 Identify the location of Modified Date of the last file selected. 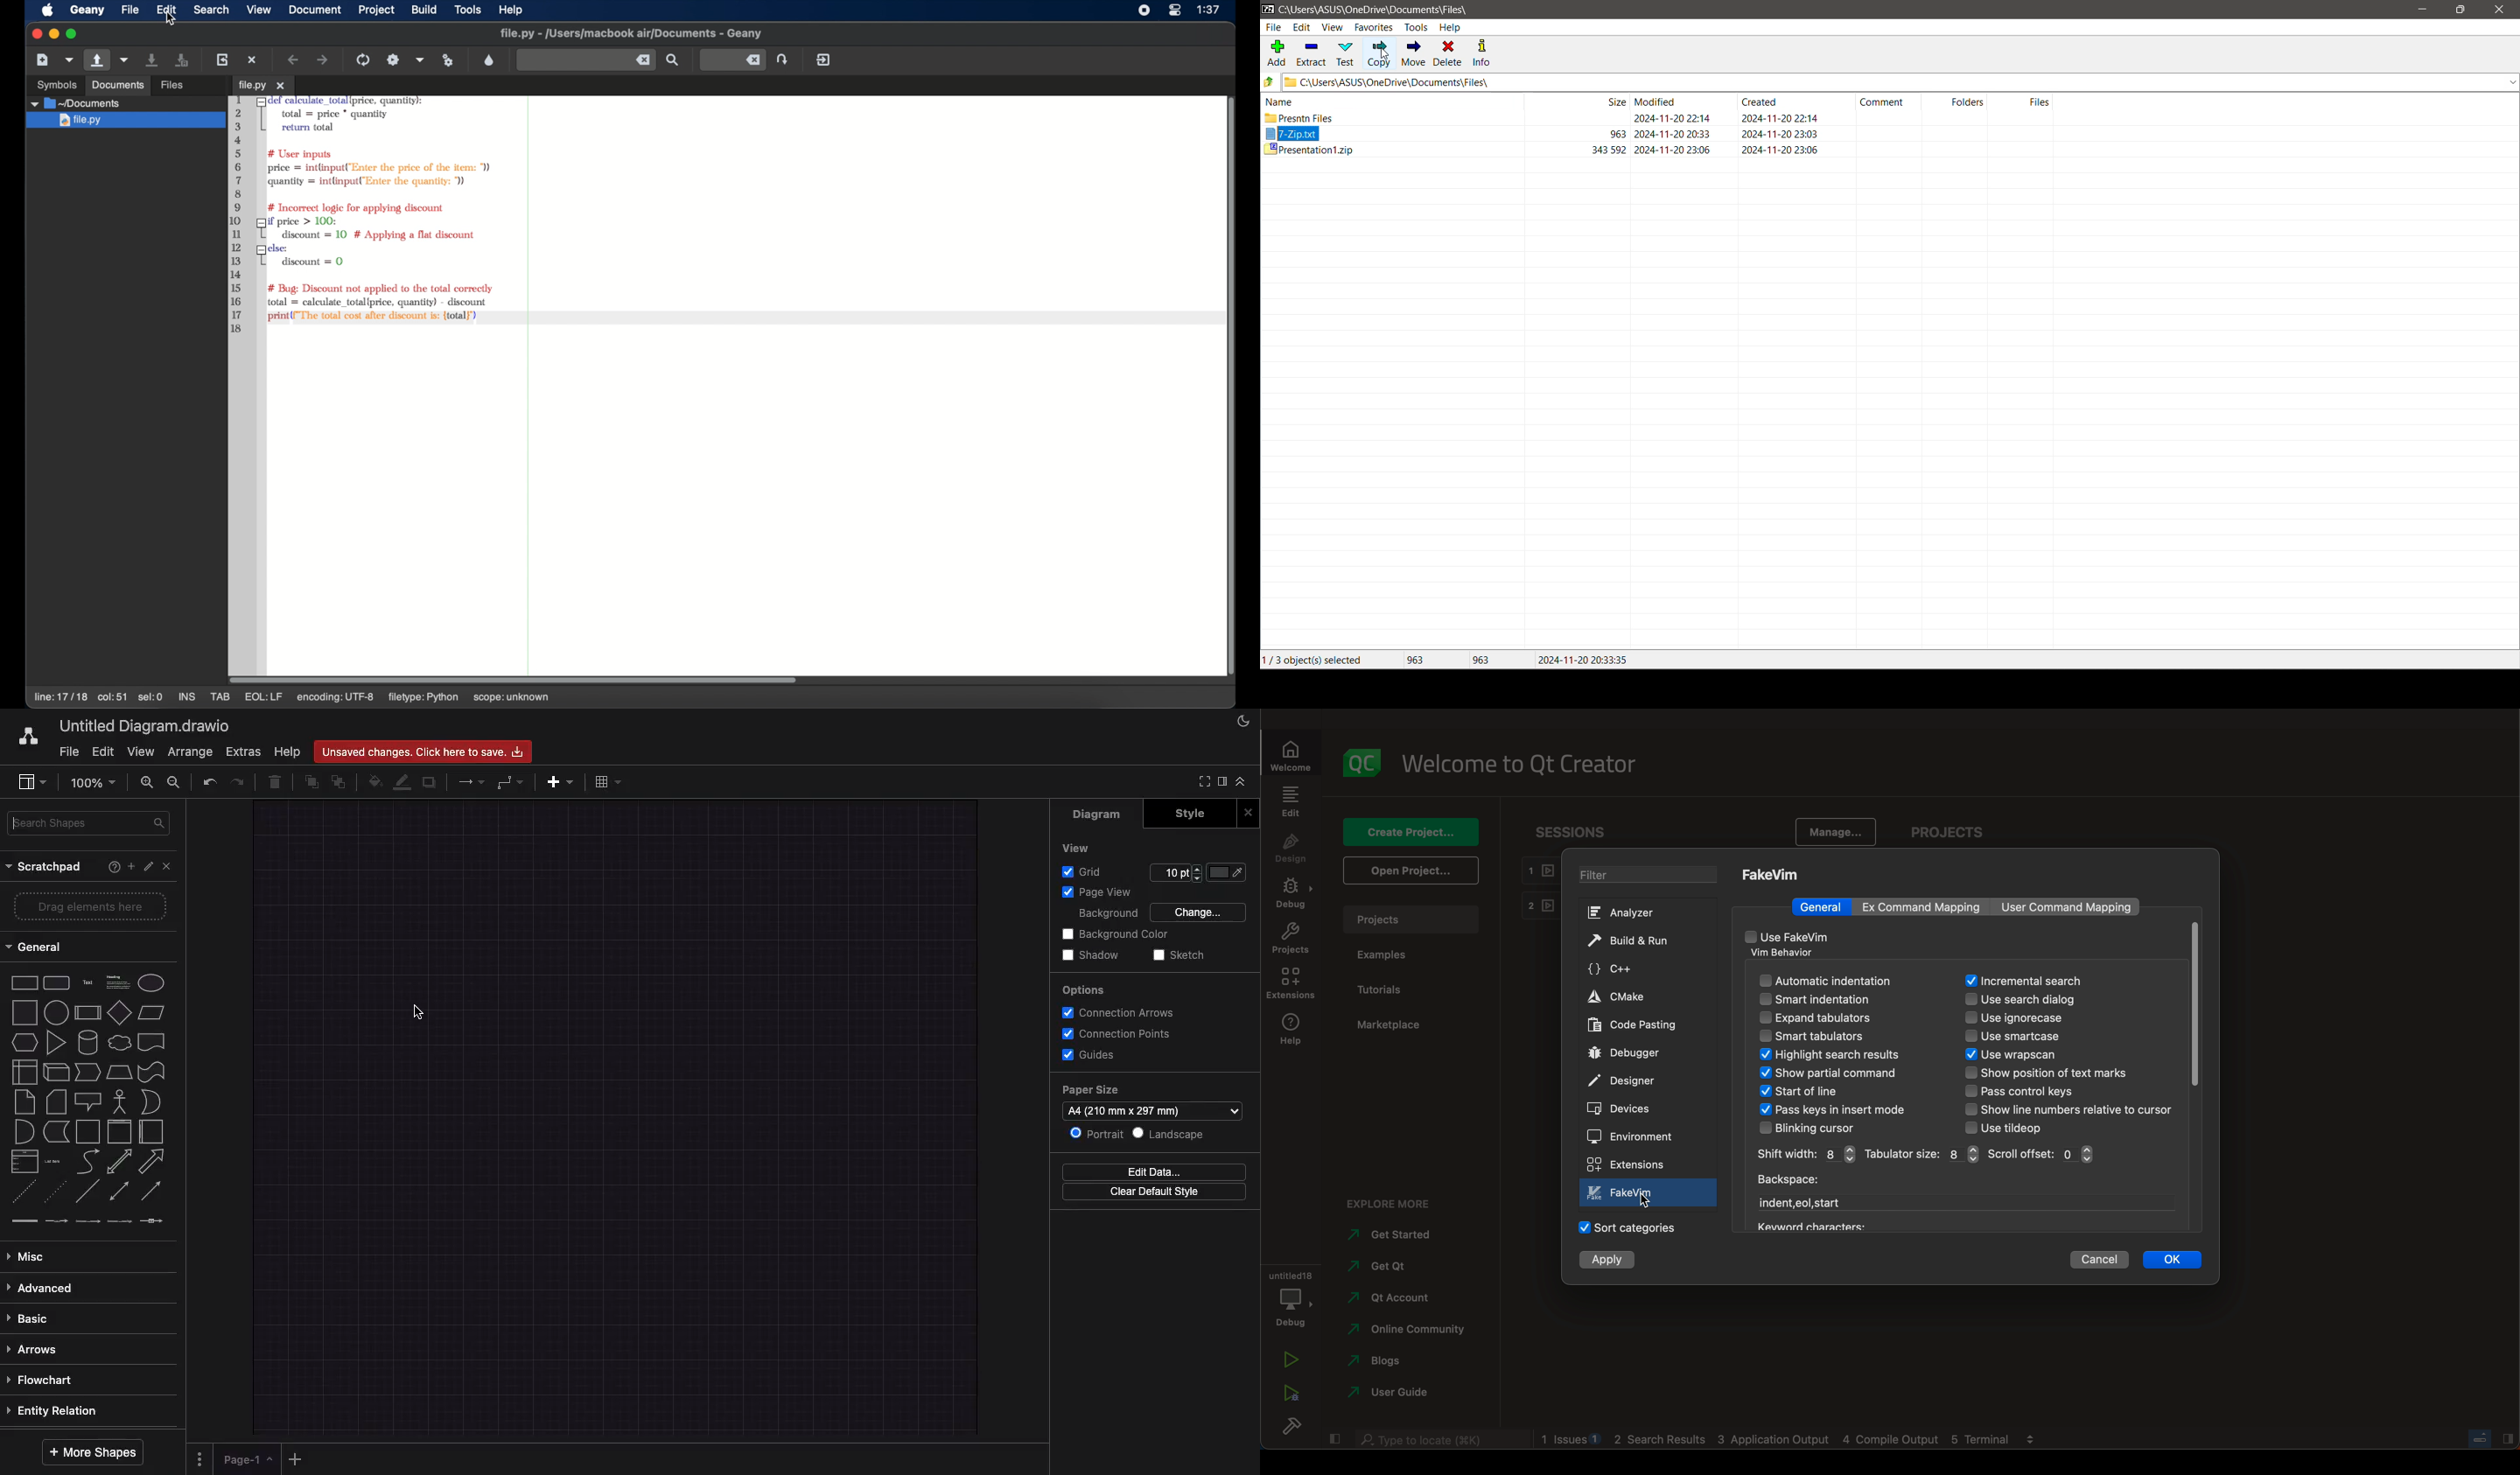
(1583, 661).